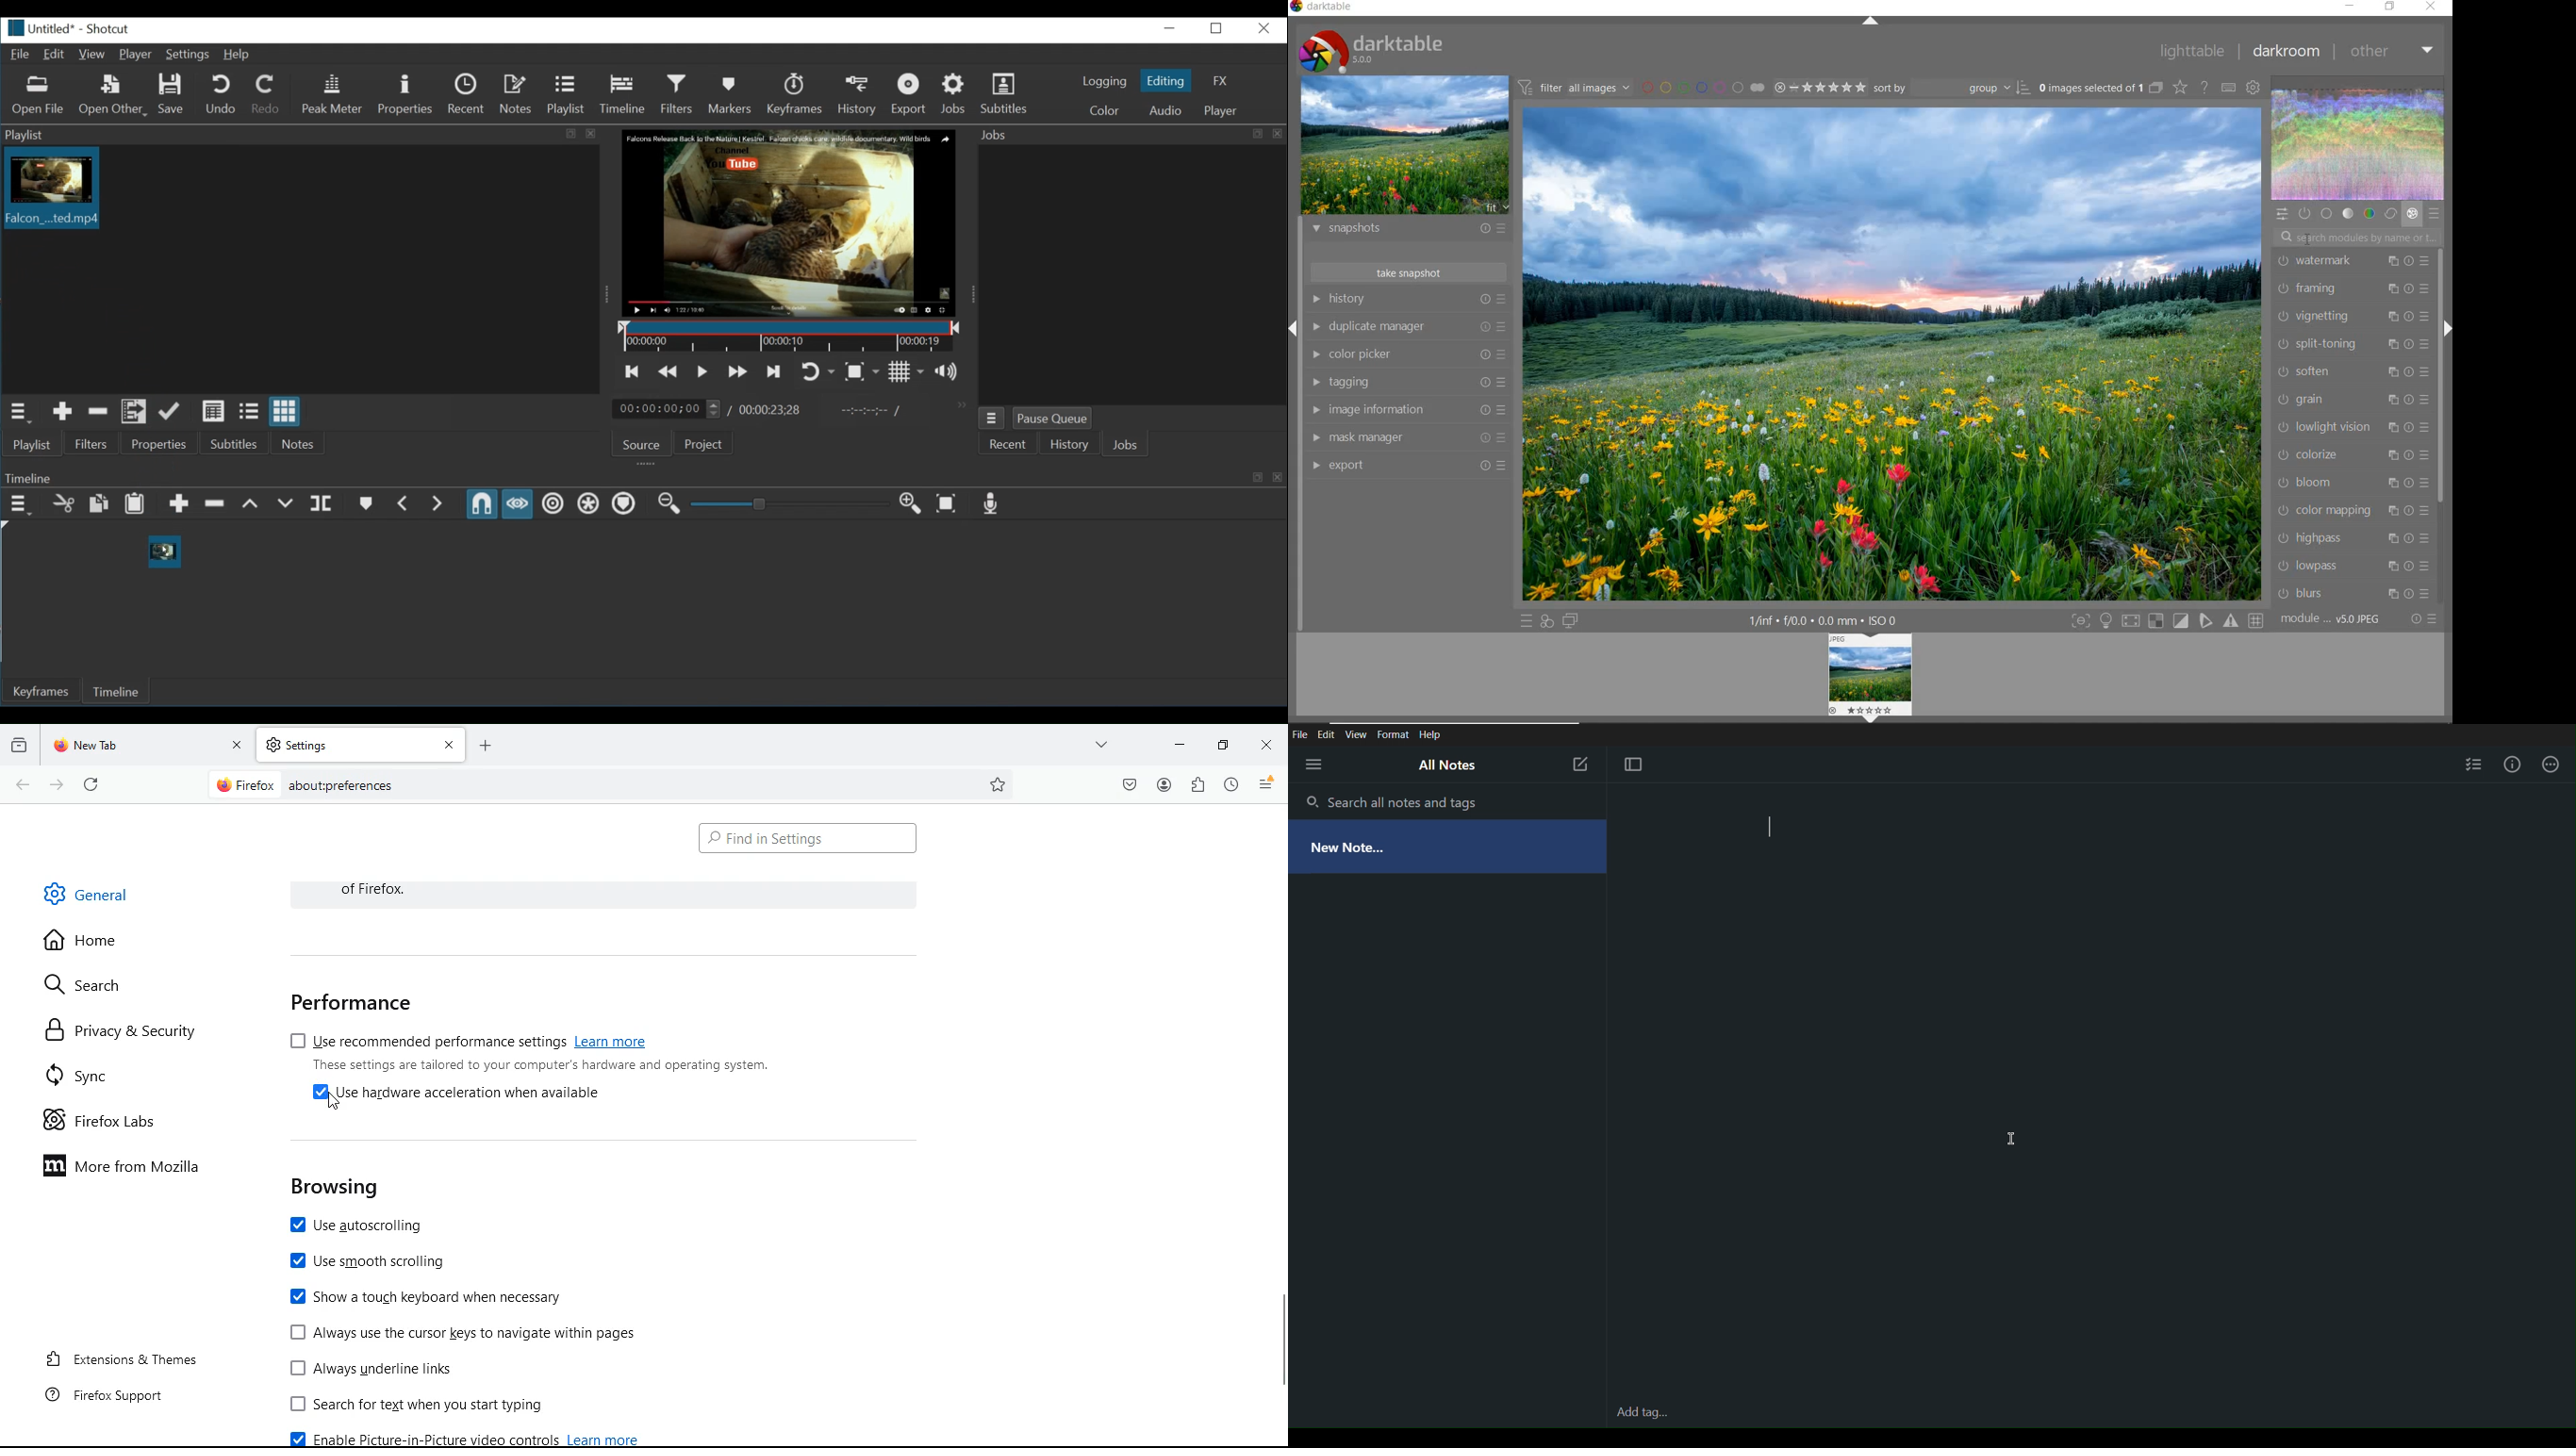 Image resolution: width=2576 pixels, height=1456 pixels. I want to click on split-toning, so click(2352, 345).